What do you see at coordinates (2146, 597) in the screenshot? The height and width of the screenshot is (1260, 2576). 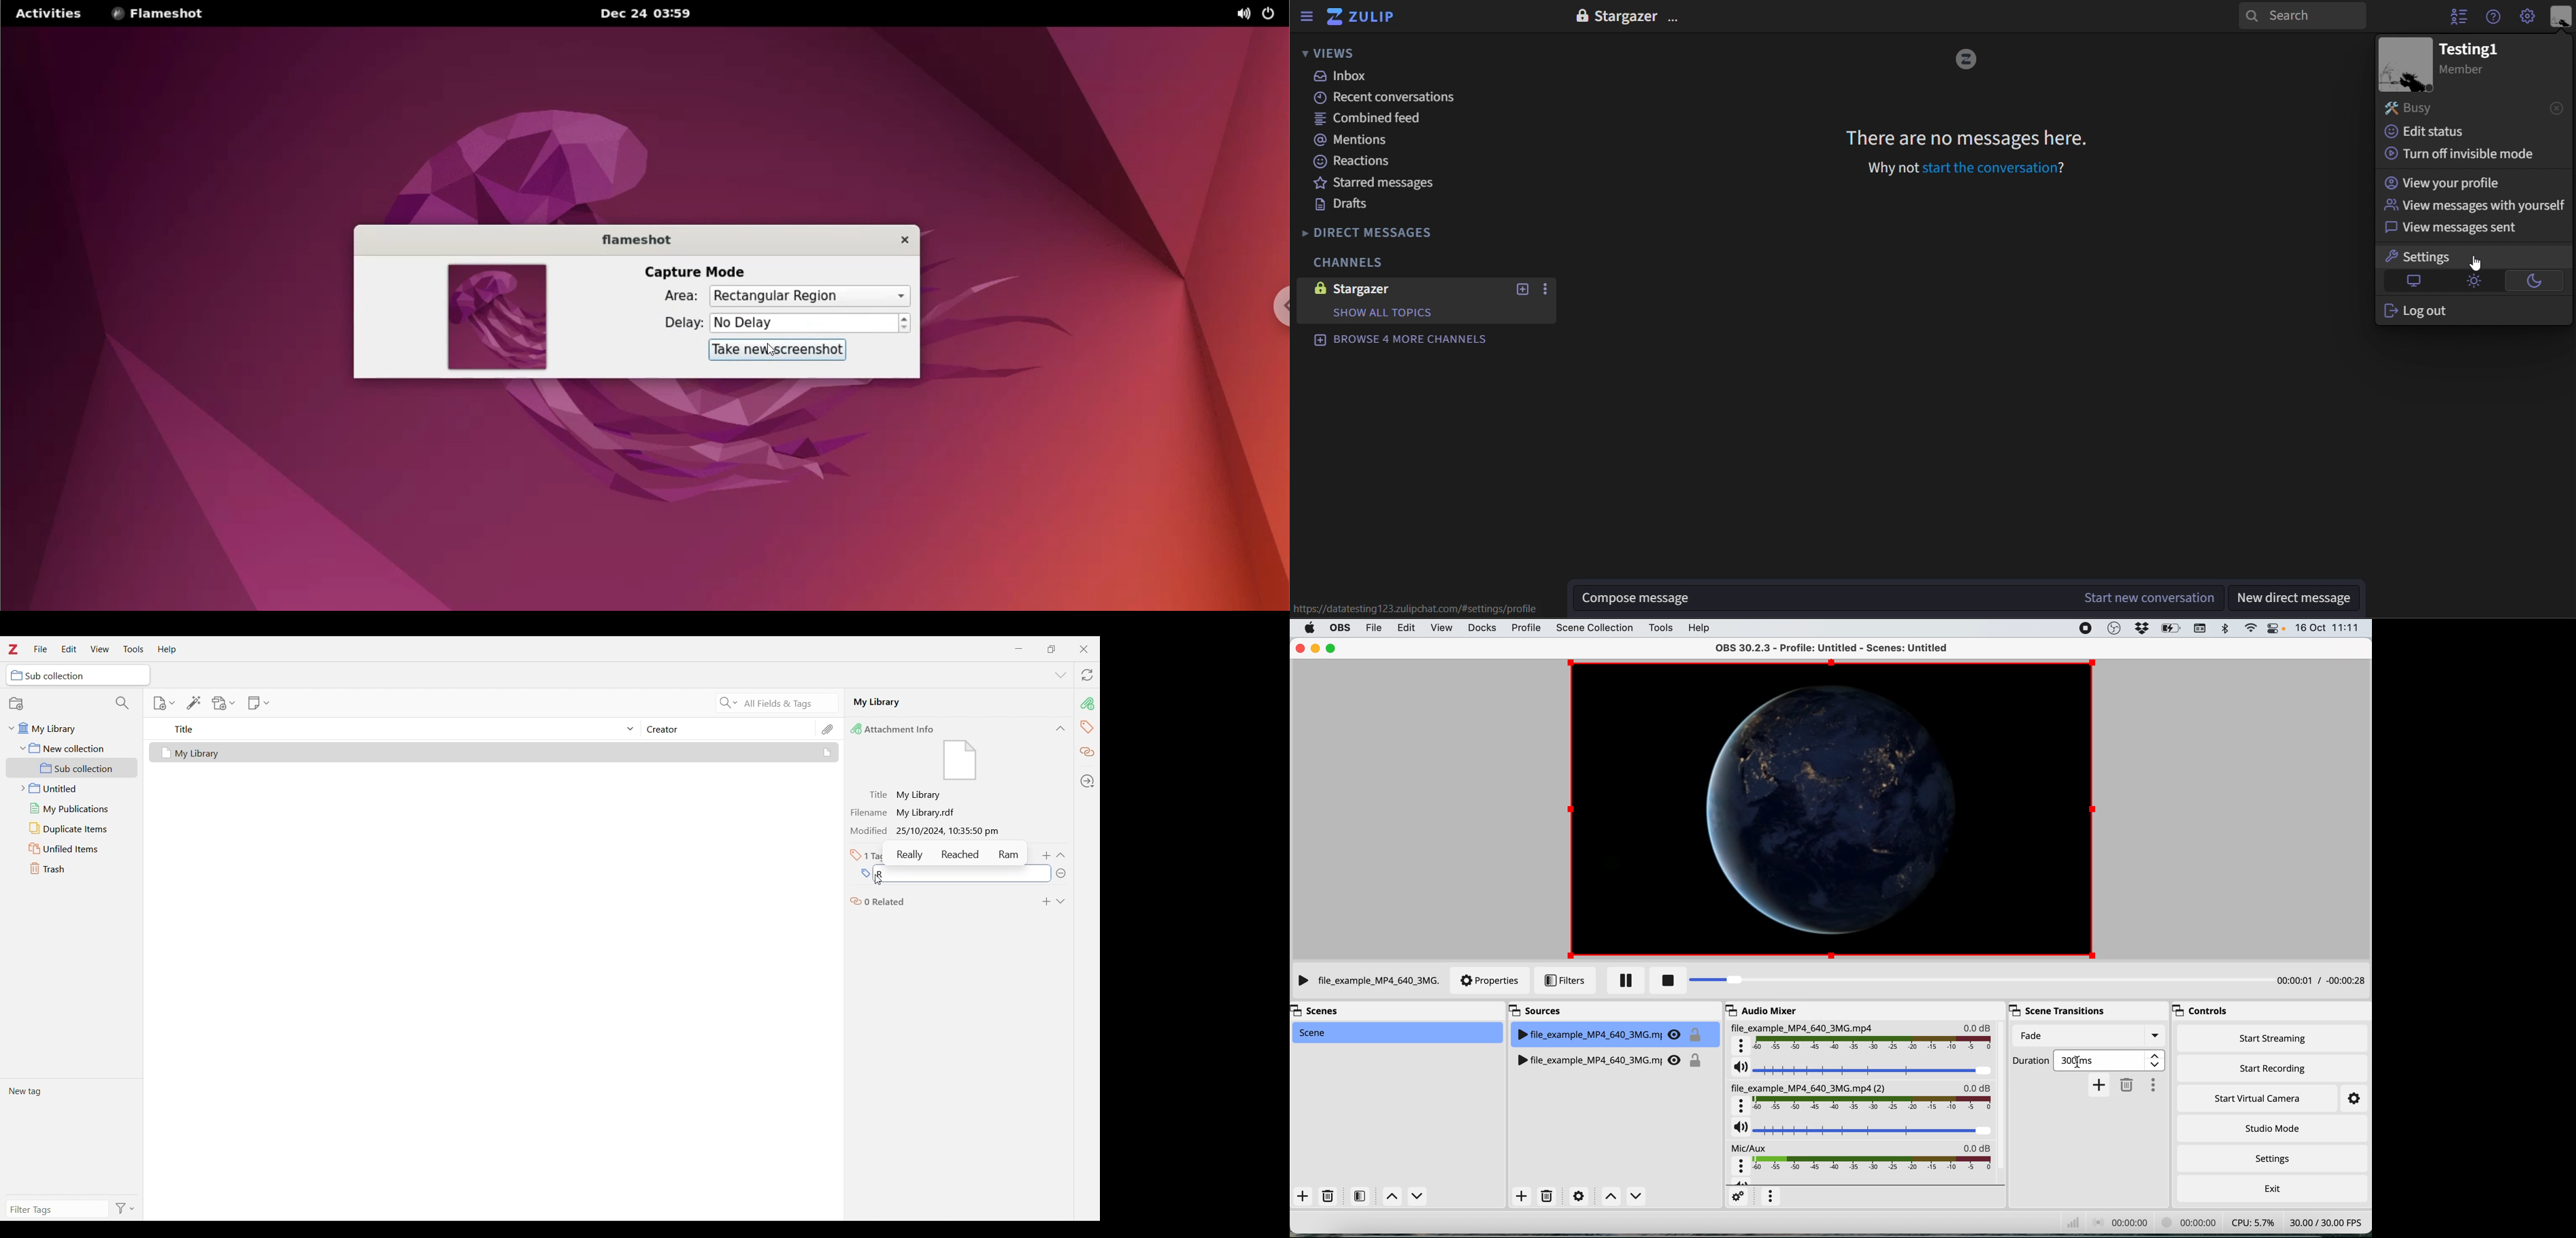 I see `start new conversation` at bounding box center [2146, 597].